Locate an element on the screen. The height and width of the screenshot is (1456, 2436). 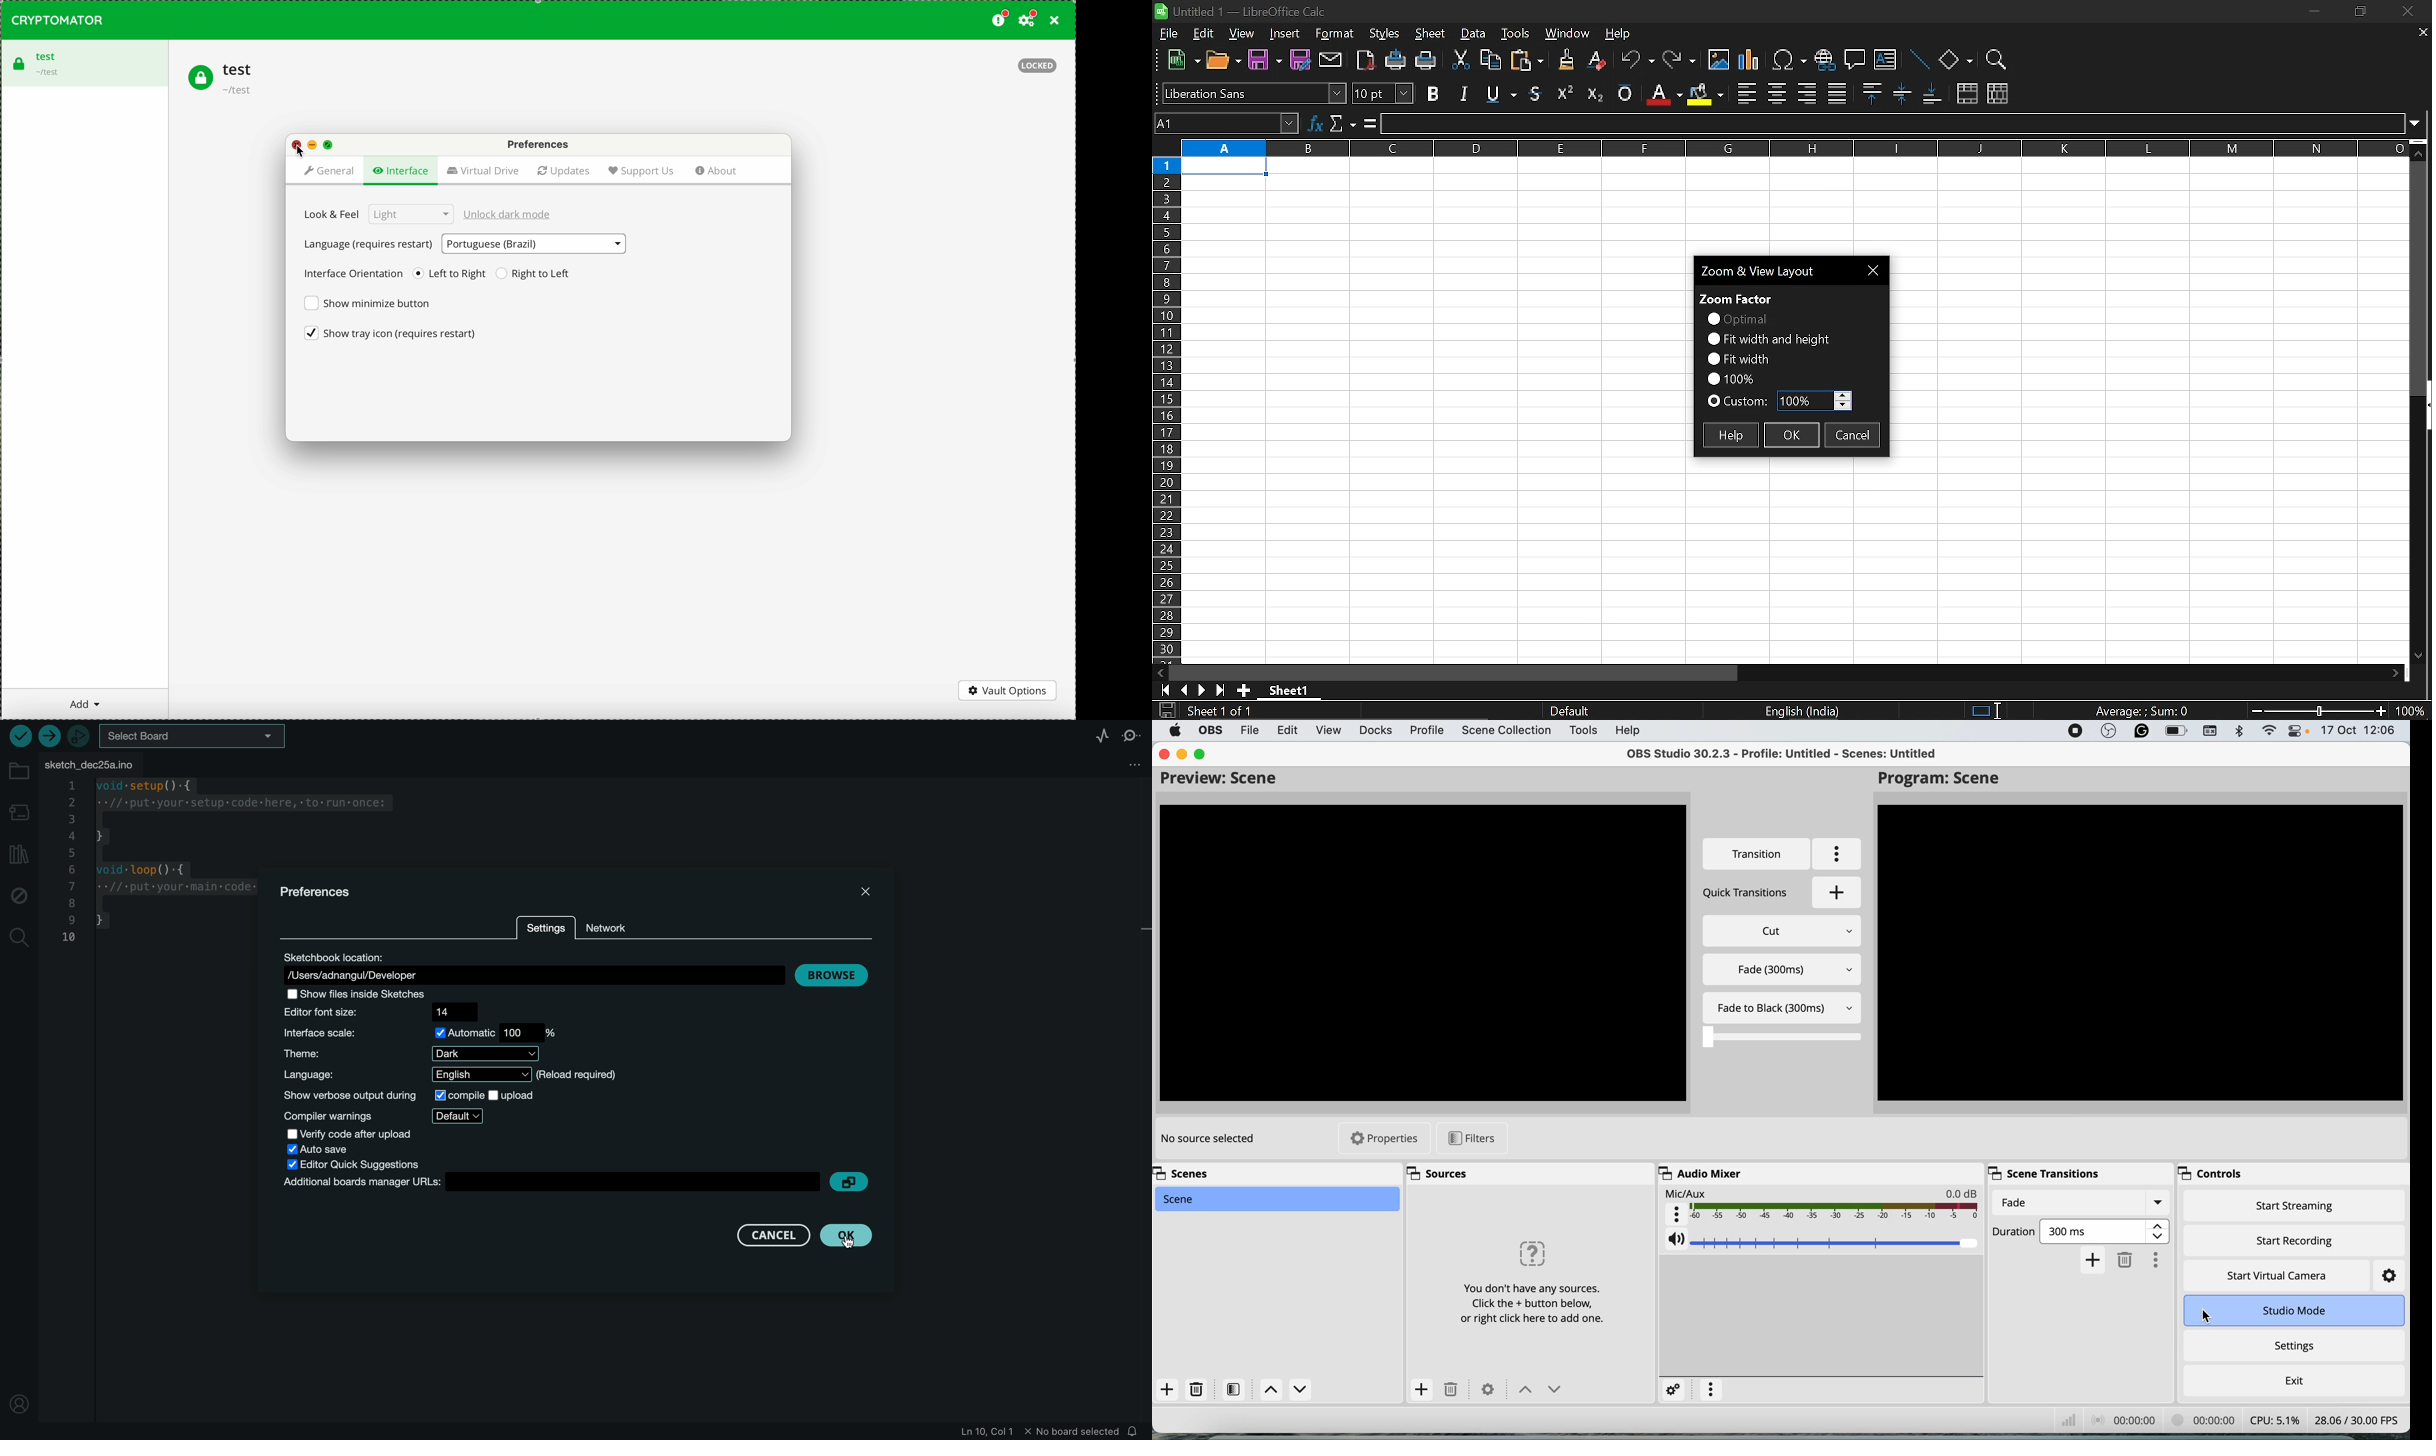
more options is located at coordinates (2159, 1258).